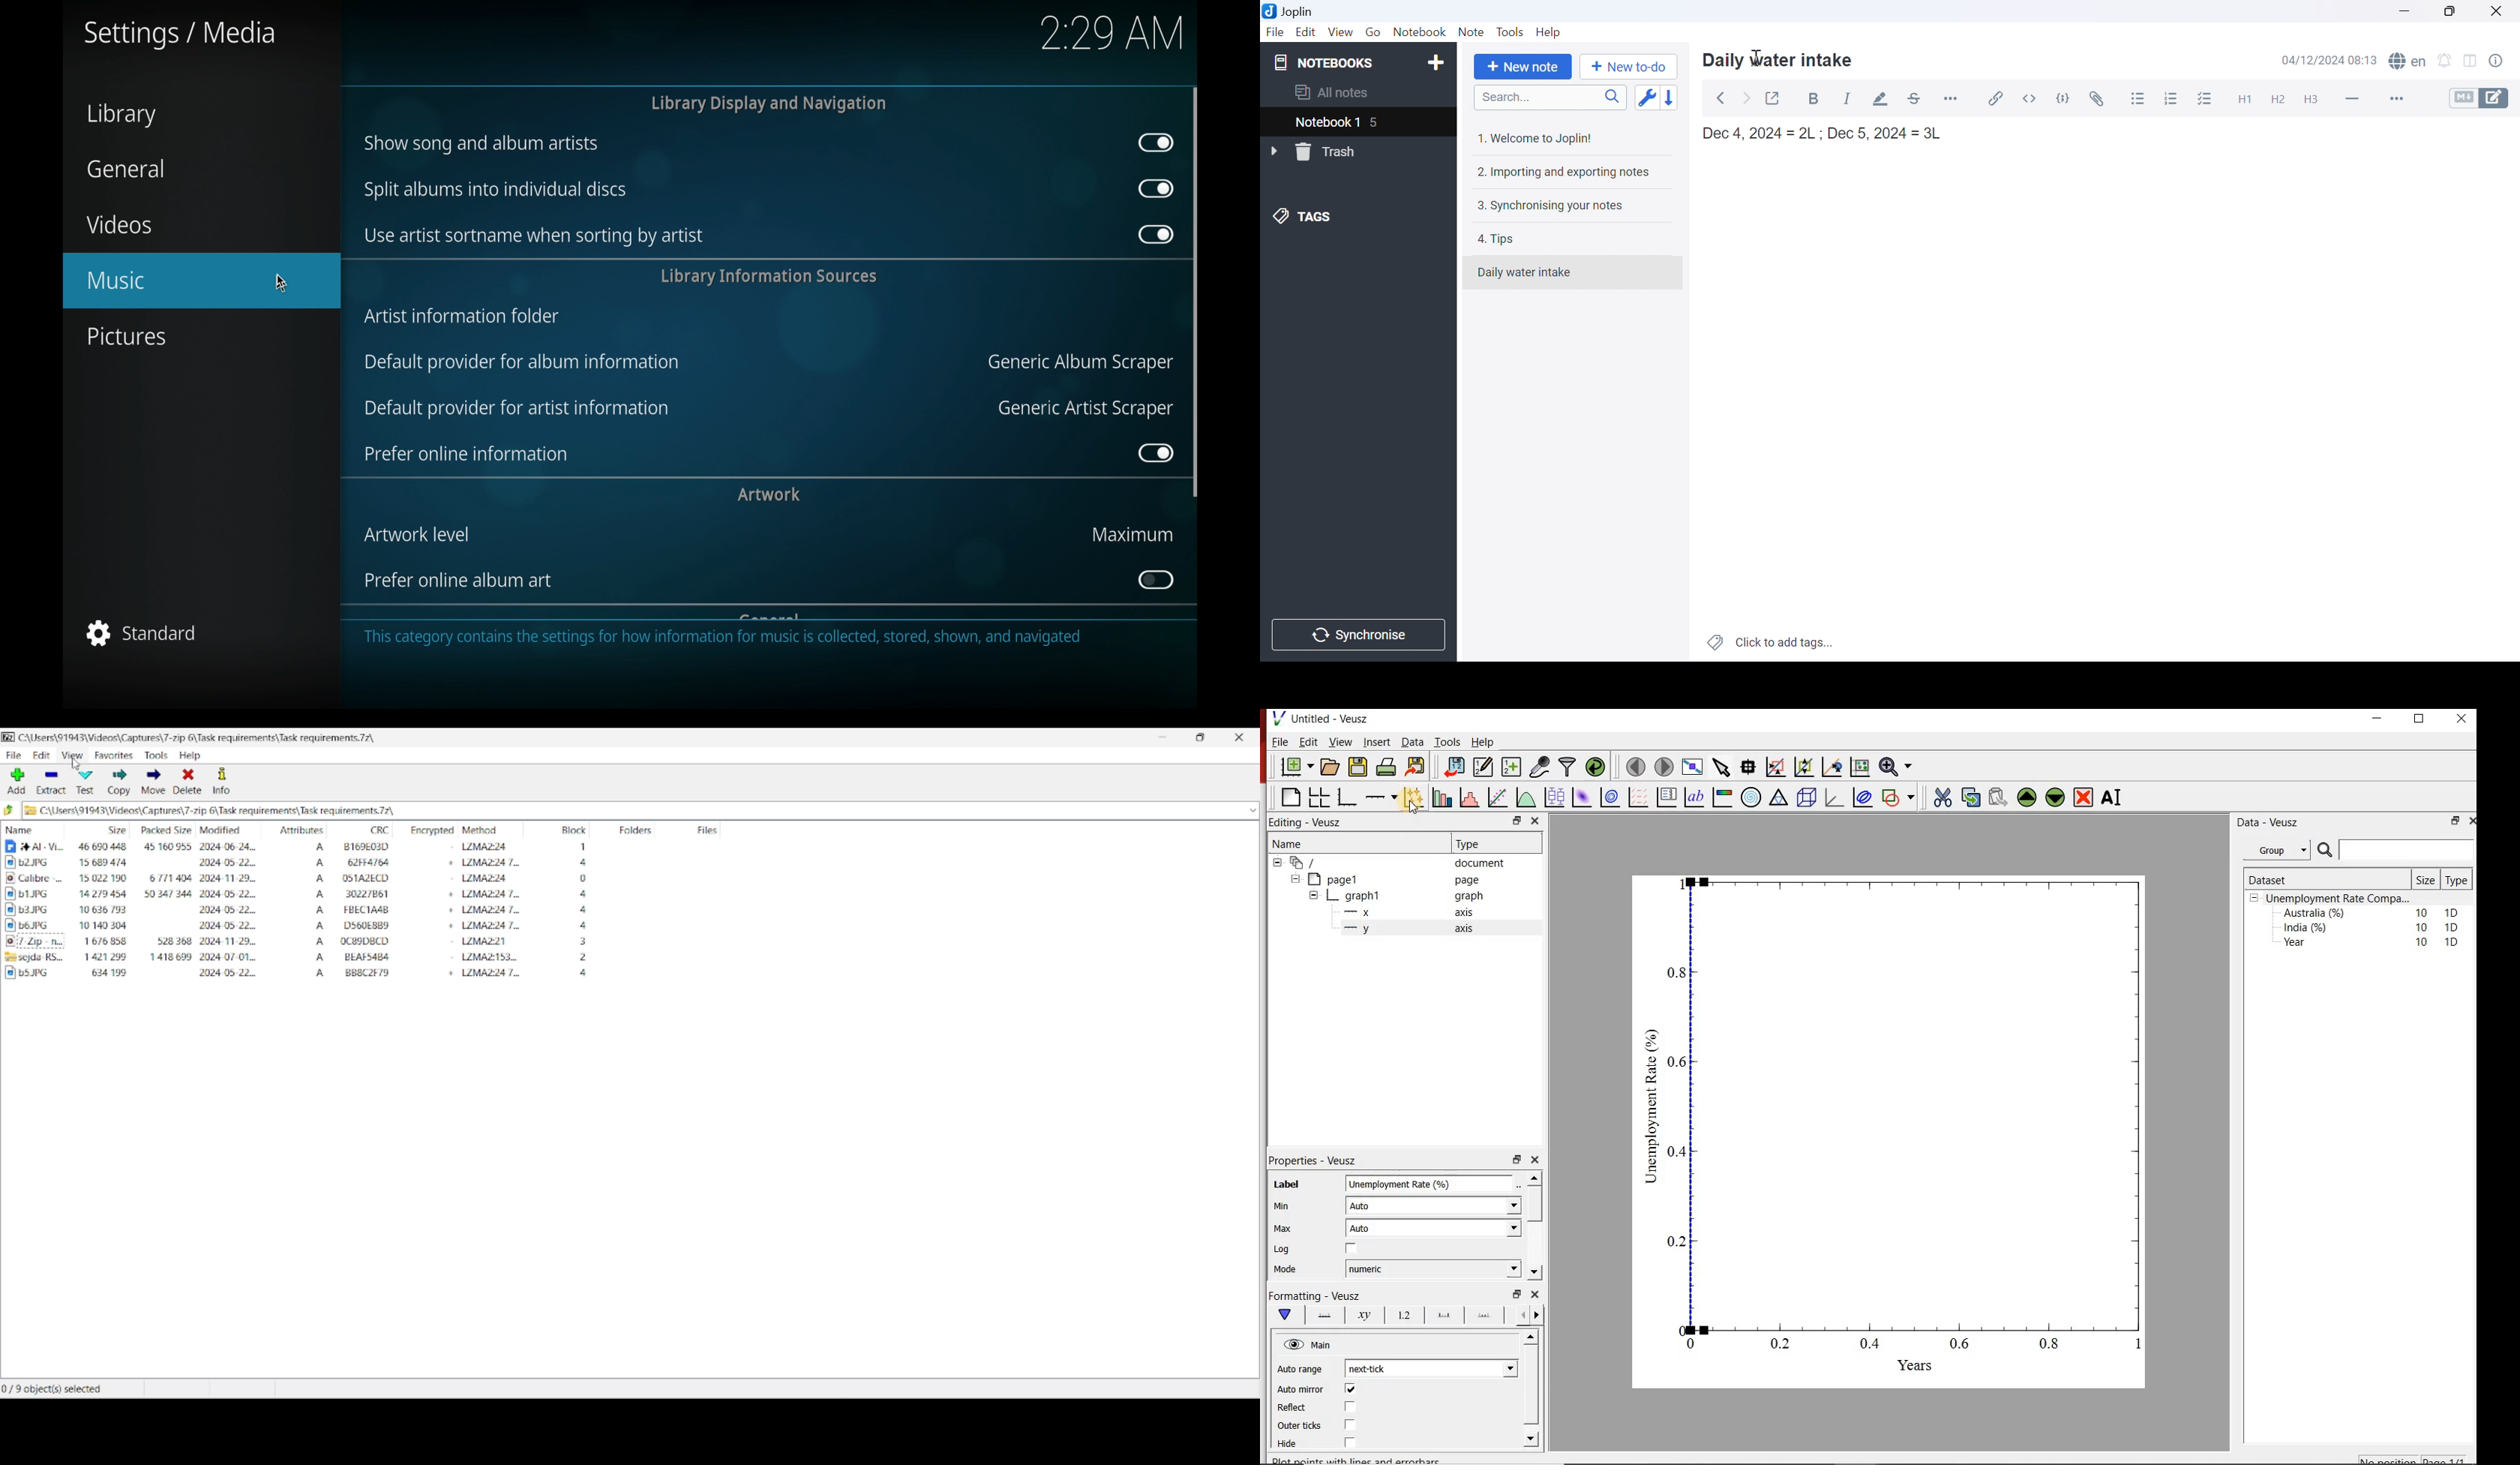  What do you see at coordinates (1328, 152) in the screenshot?
I see `Trash` at bounding box center [1328, 152].